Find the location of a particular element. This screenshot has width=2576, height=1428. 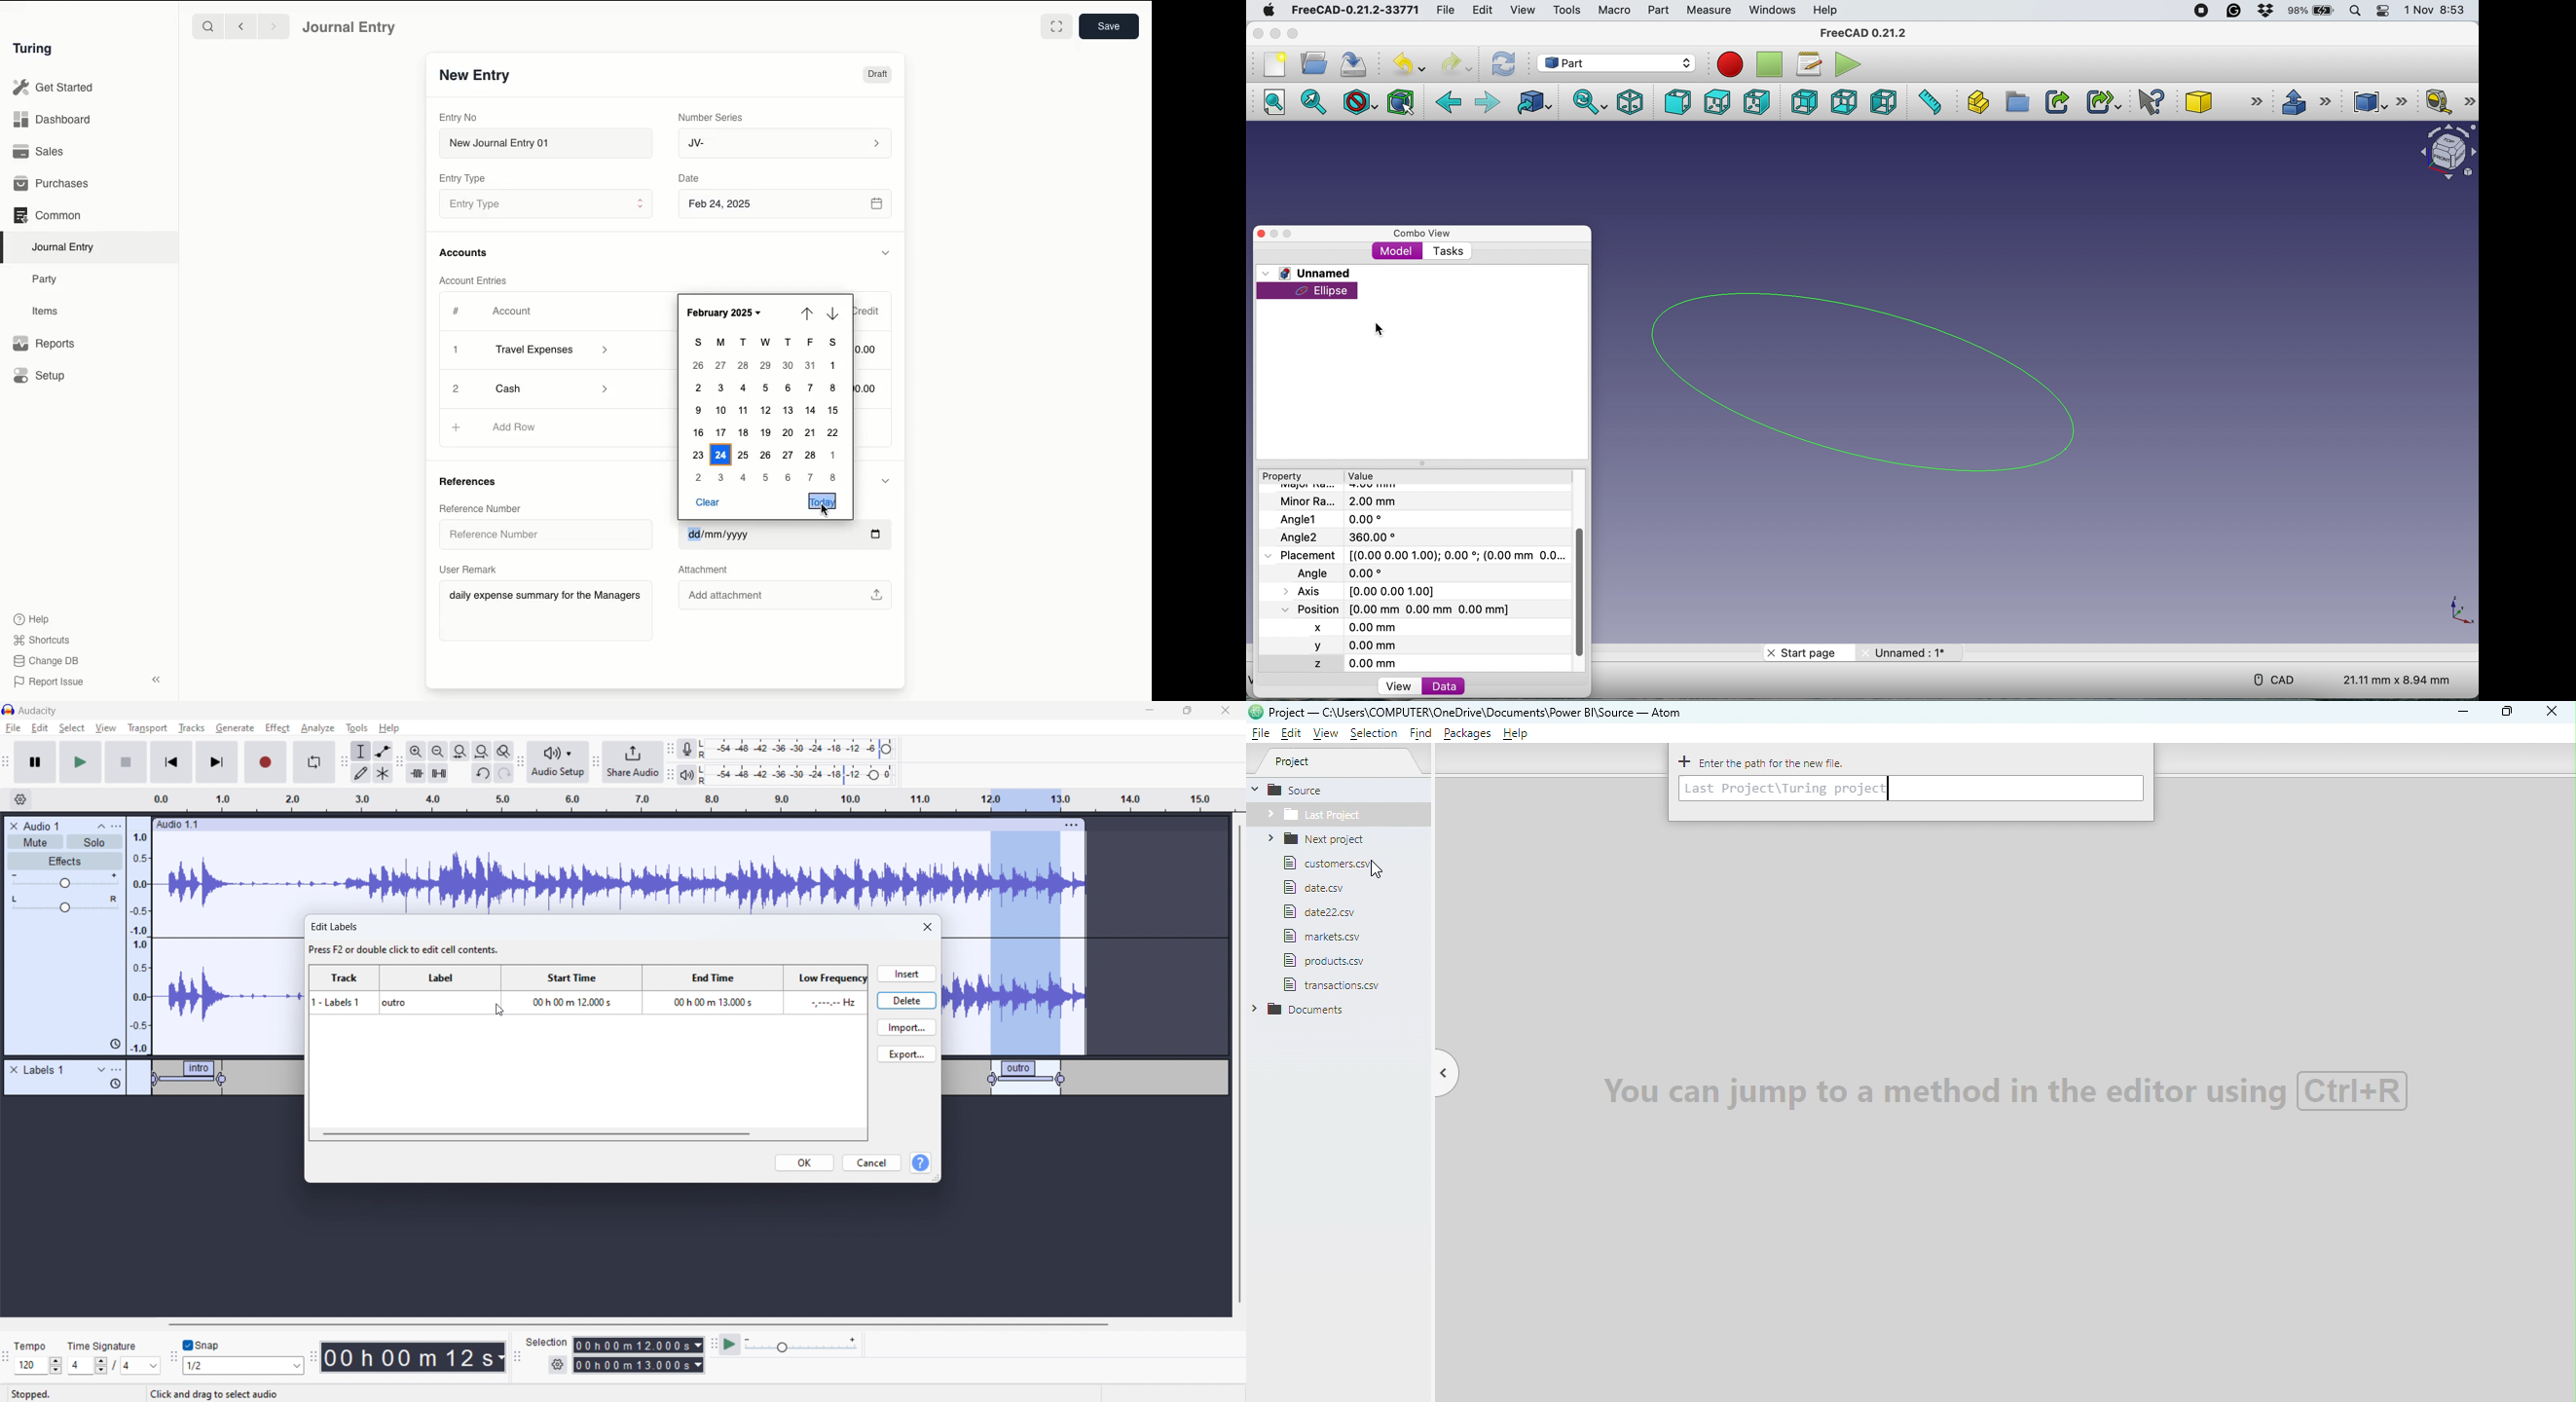

Clear is located at coordinates (711, 502).